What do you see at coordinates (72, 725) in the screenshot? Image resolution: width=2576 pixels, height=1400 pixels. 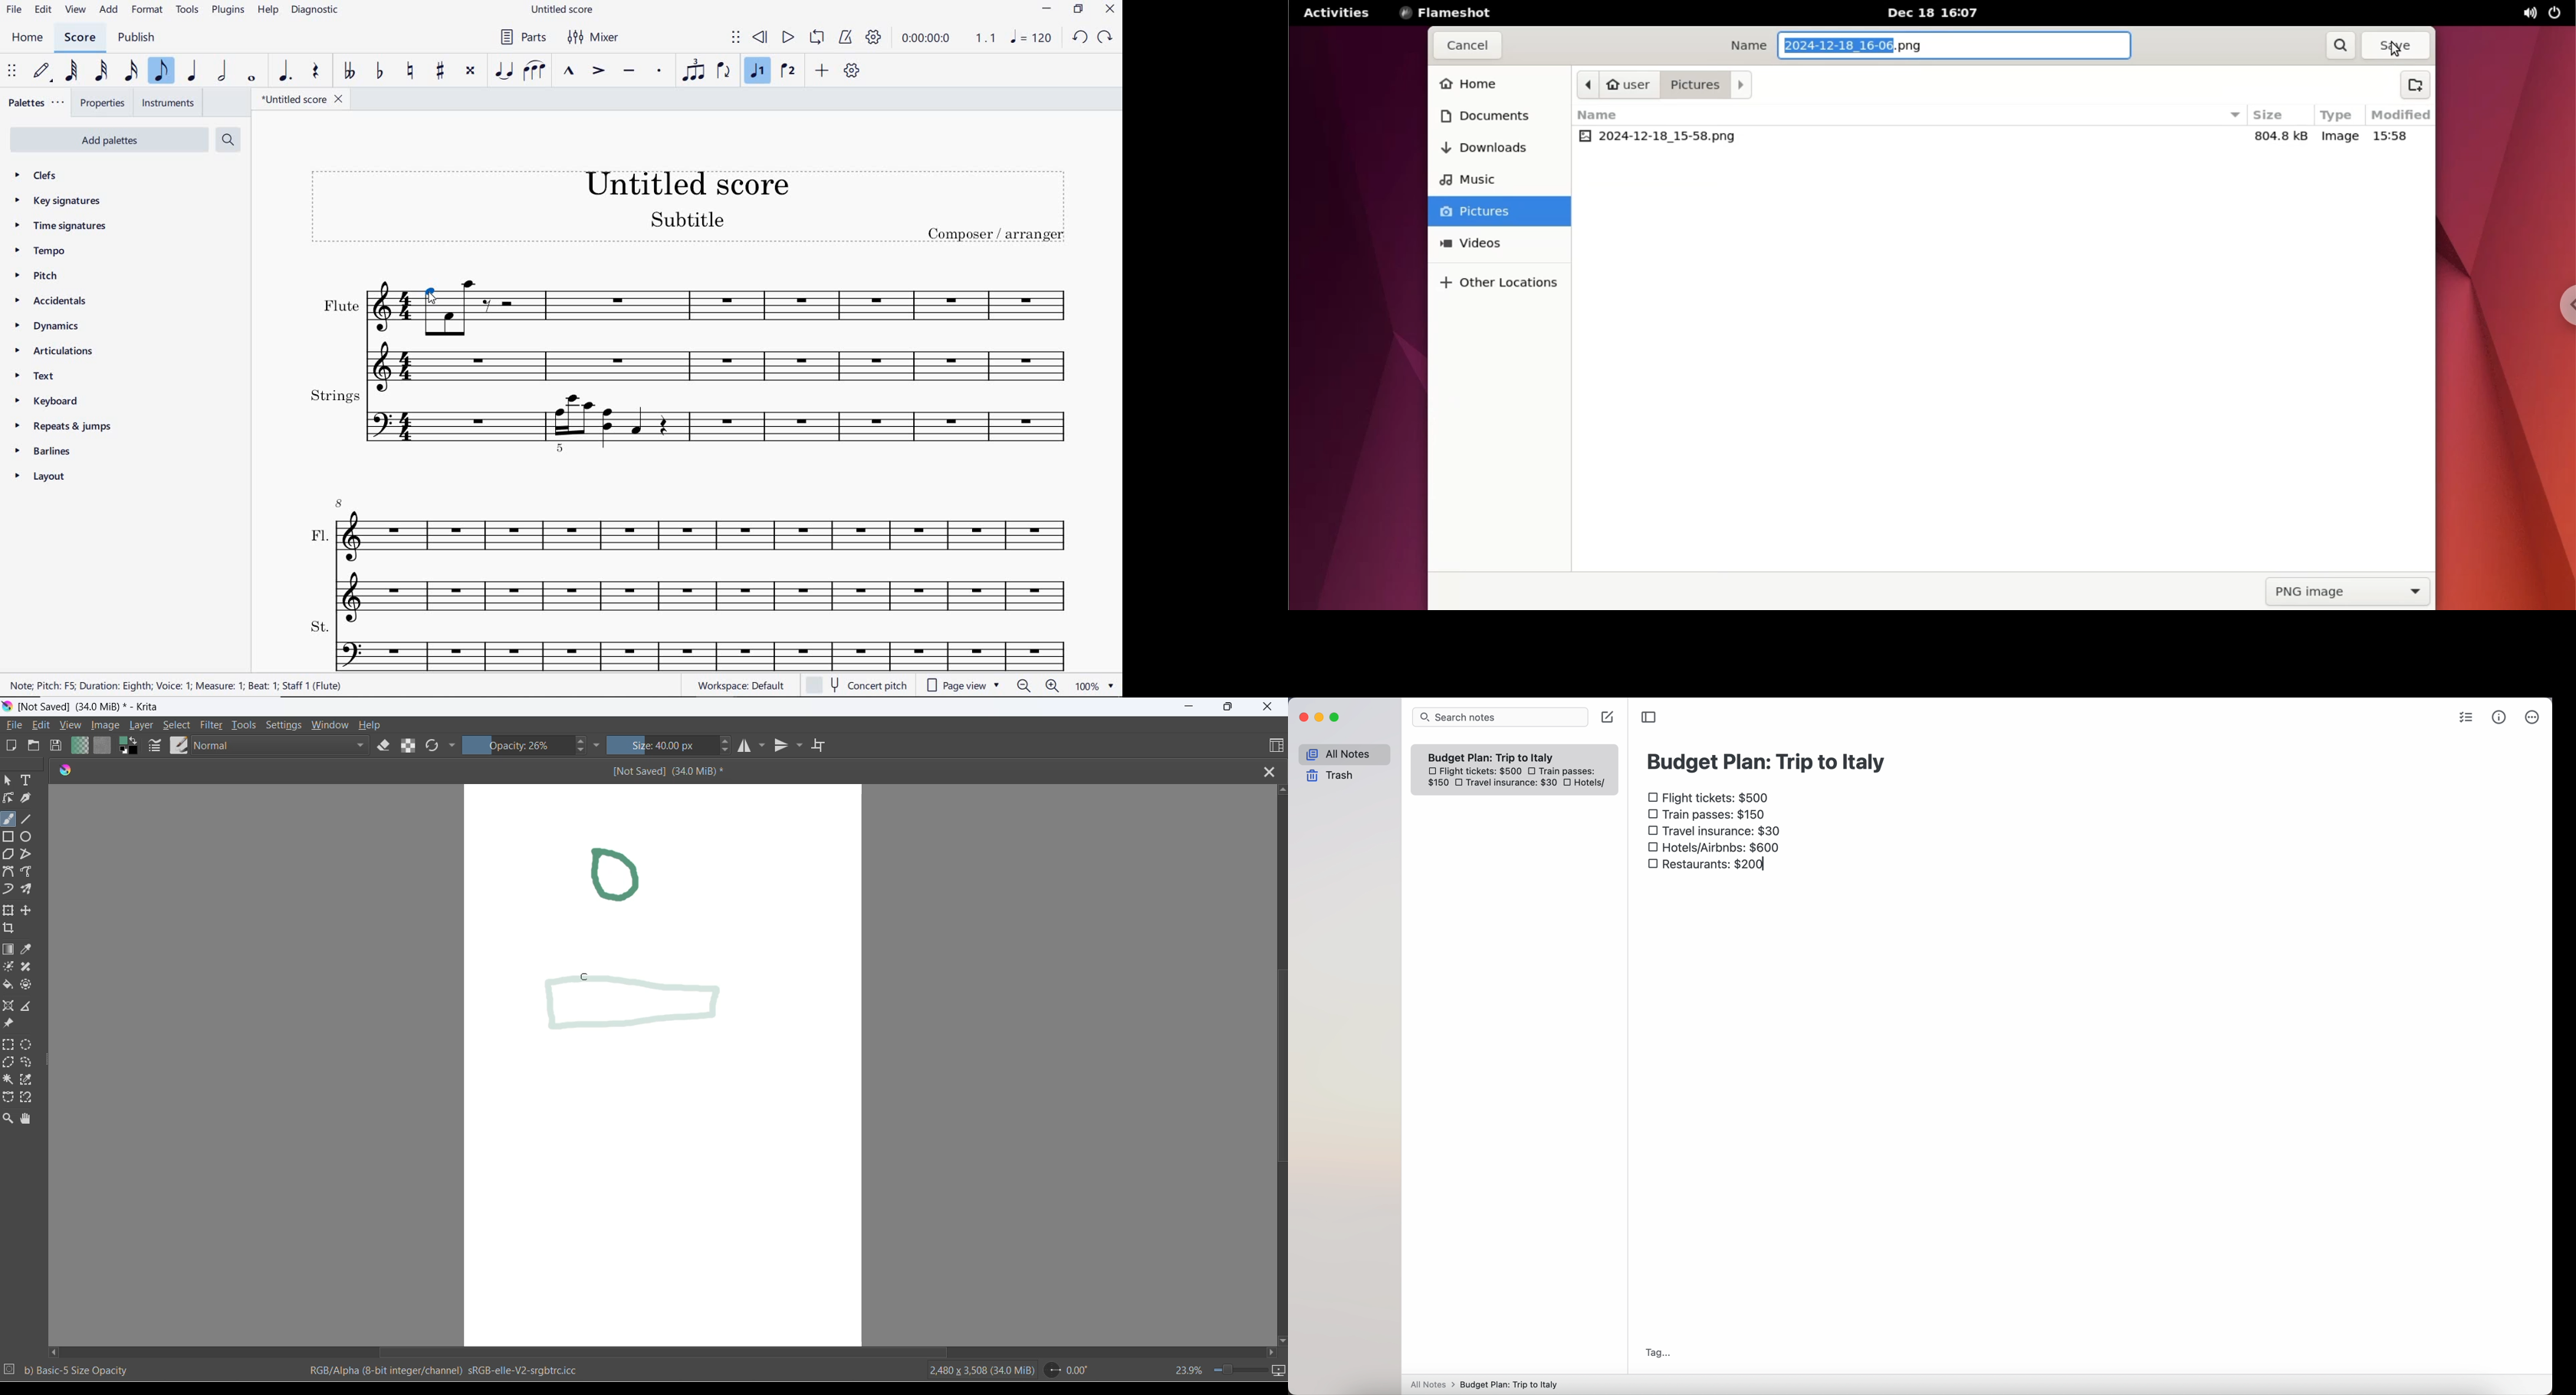 I see `view` at bounding box center [72, 725].